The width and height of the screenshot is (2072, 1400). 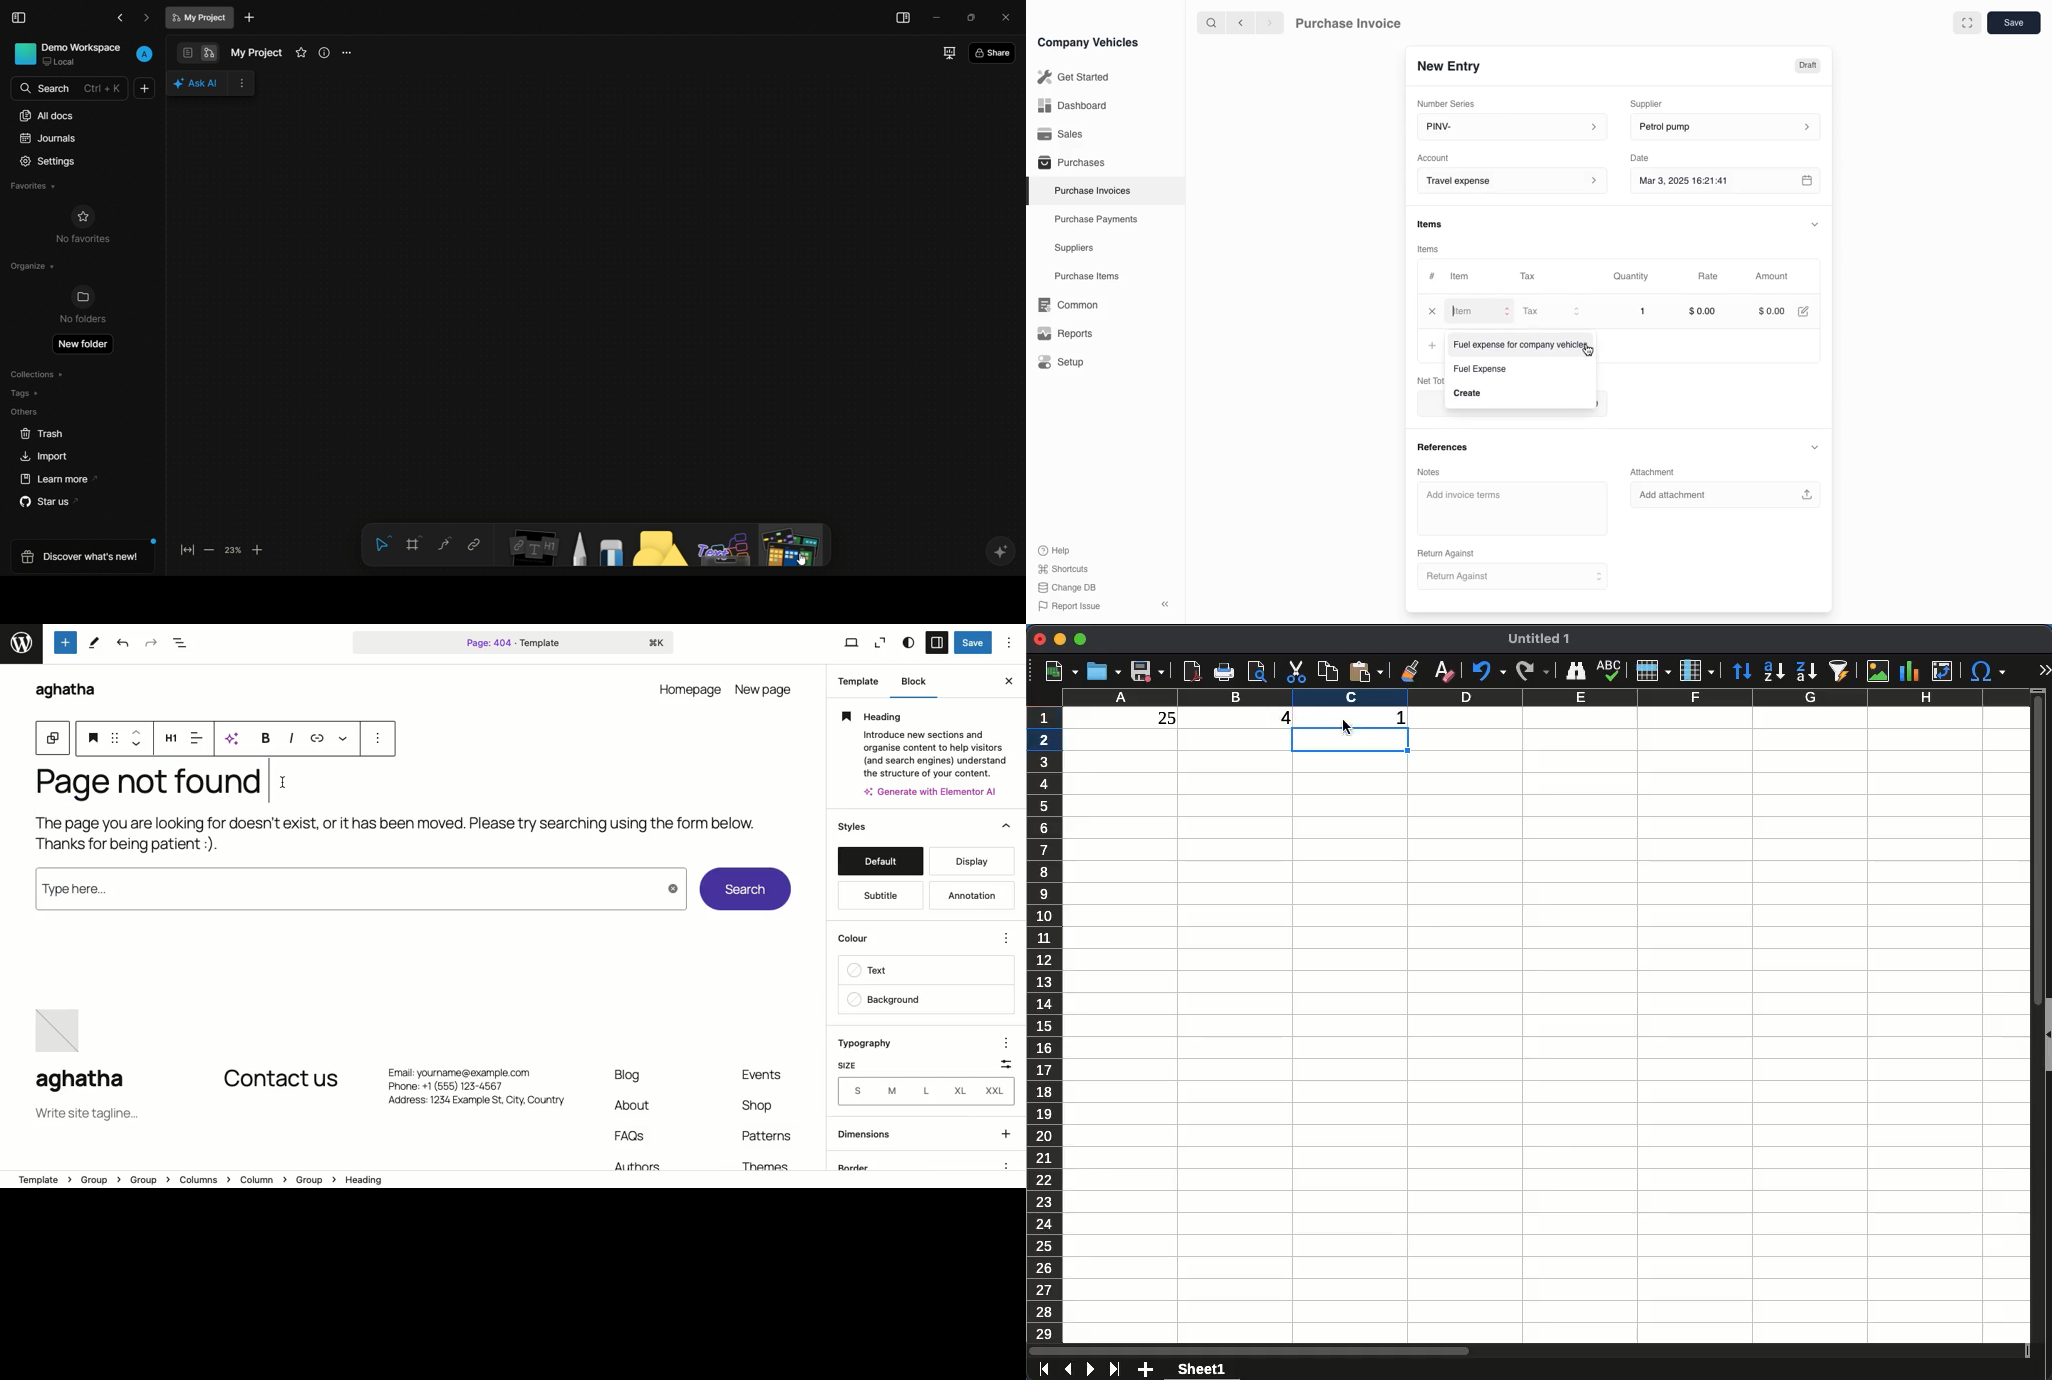 I want to click on Tax , so click(x=1550, y=313).